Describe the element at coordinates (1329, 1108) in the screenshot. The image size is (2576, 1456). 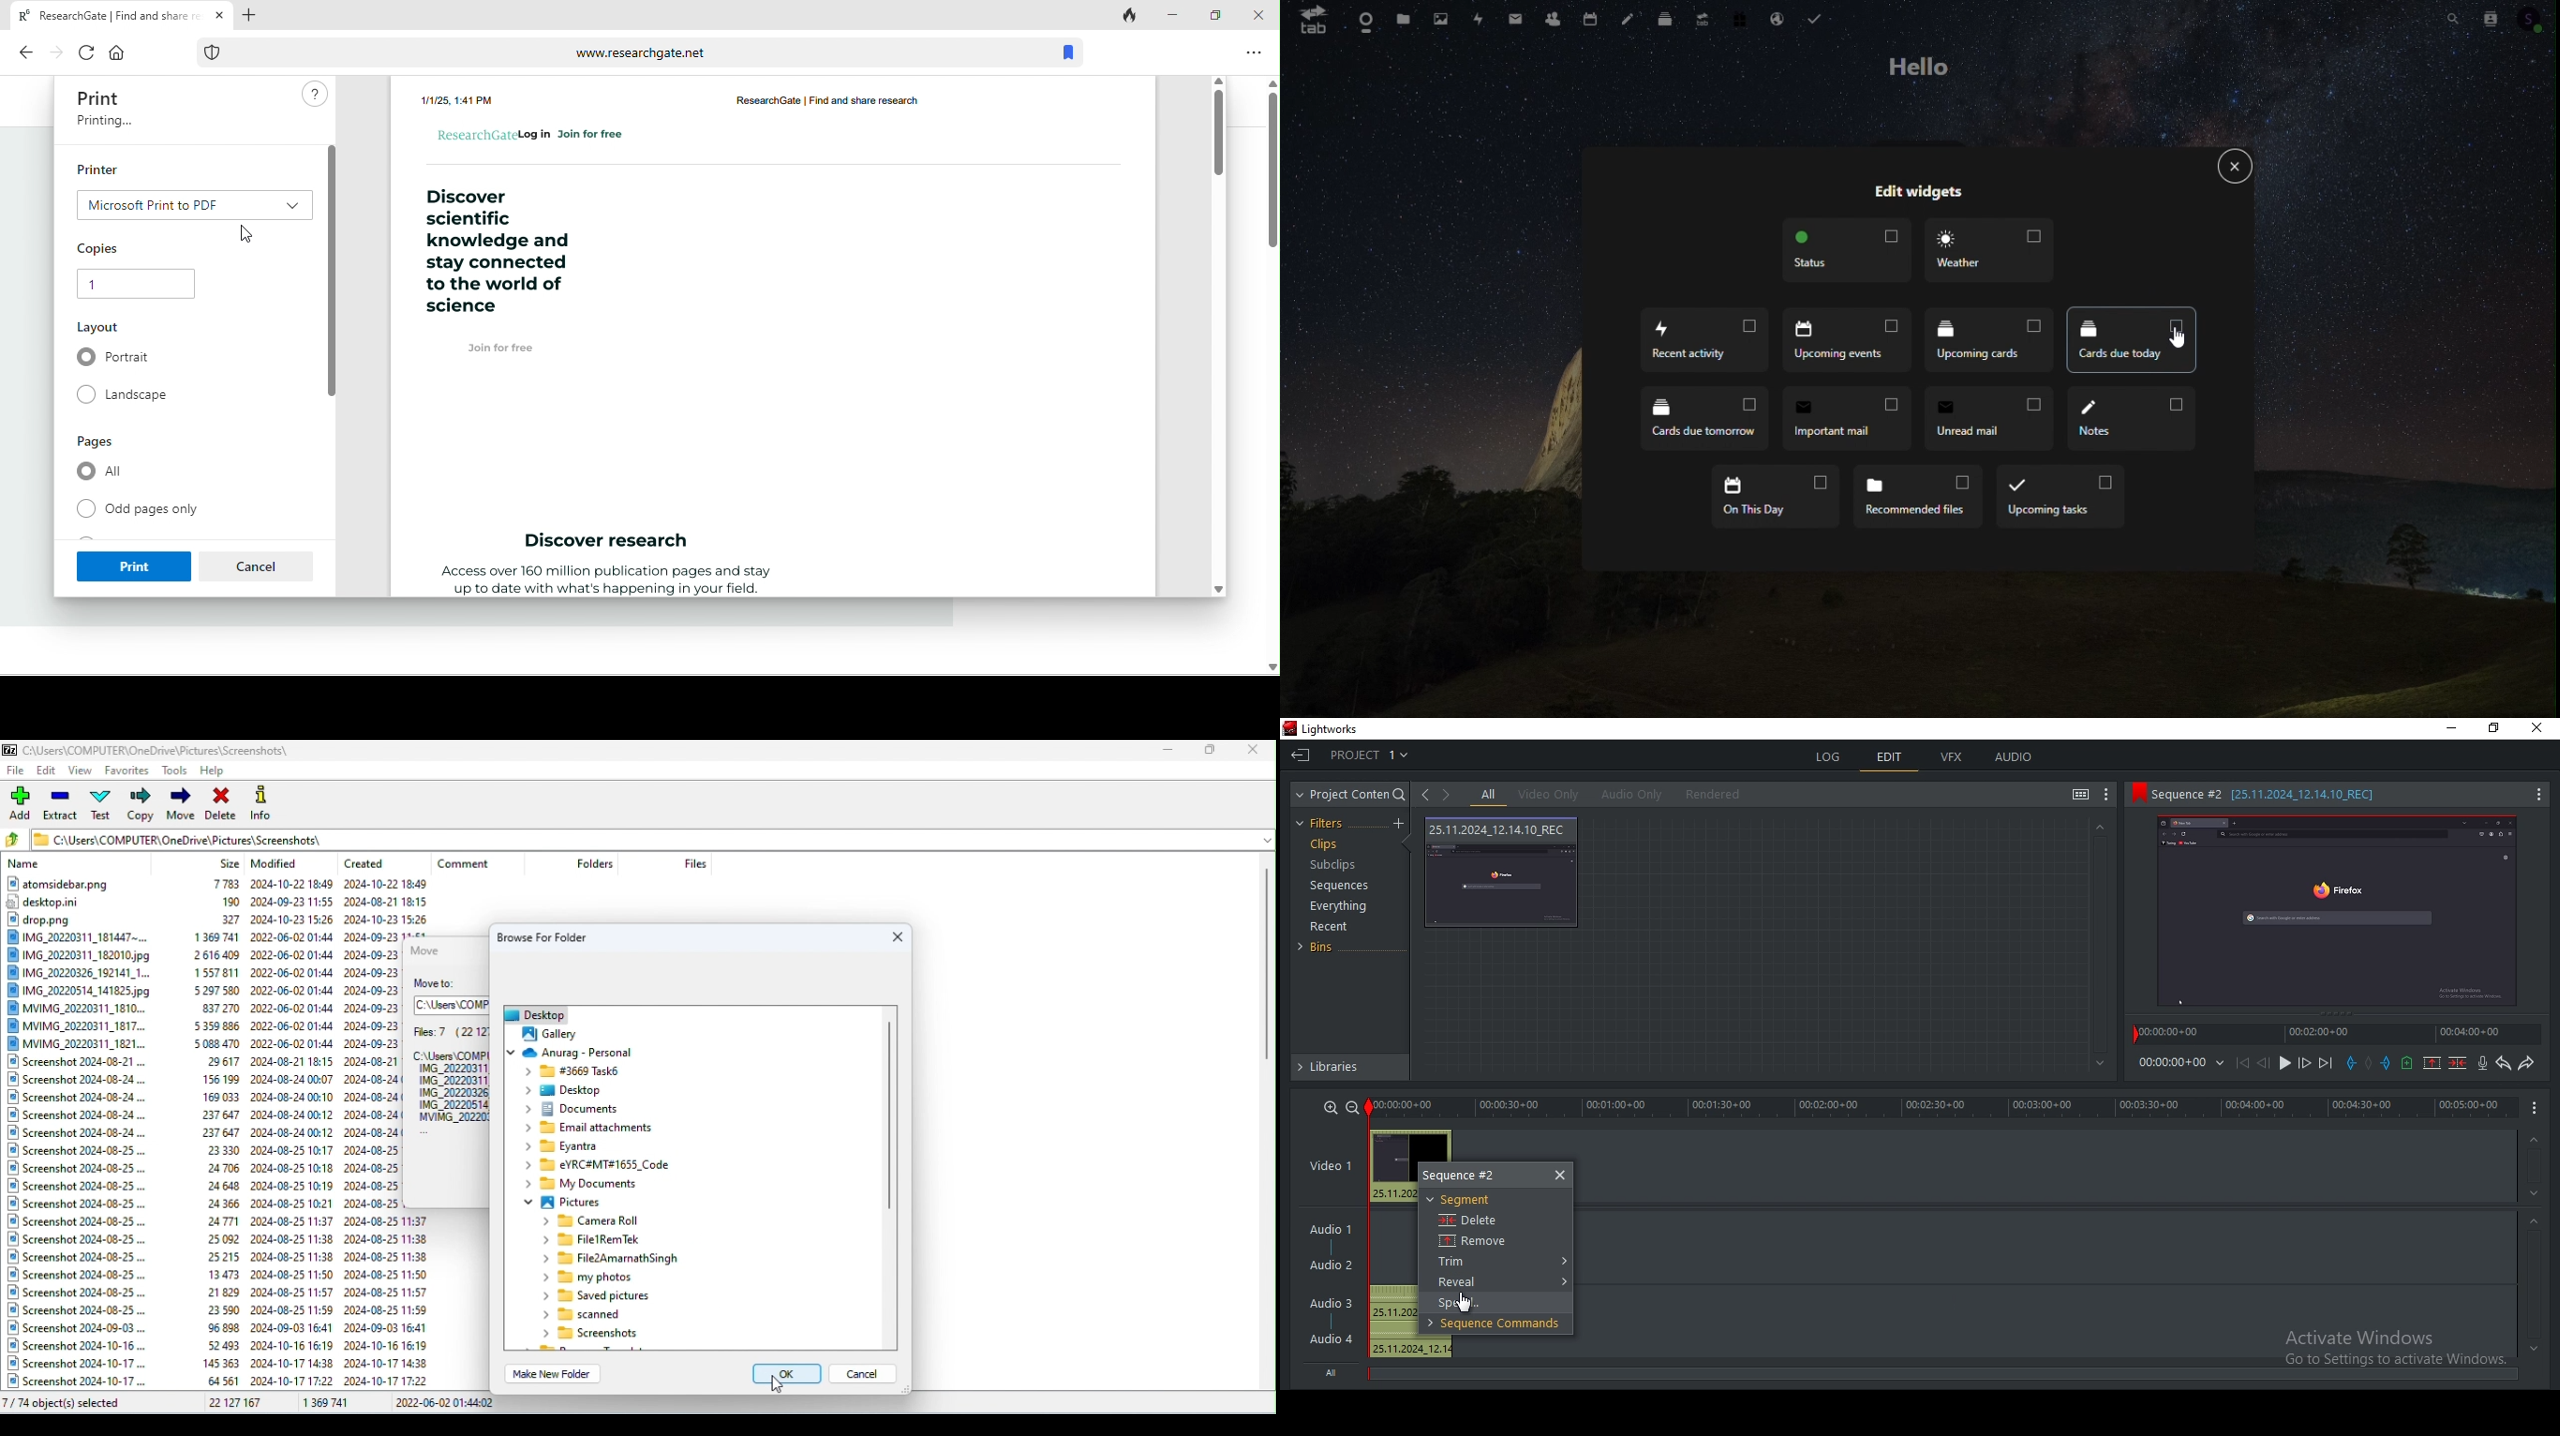
I see `zoom in` at that location.